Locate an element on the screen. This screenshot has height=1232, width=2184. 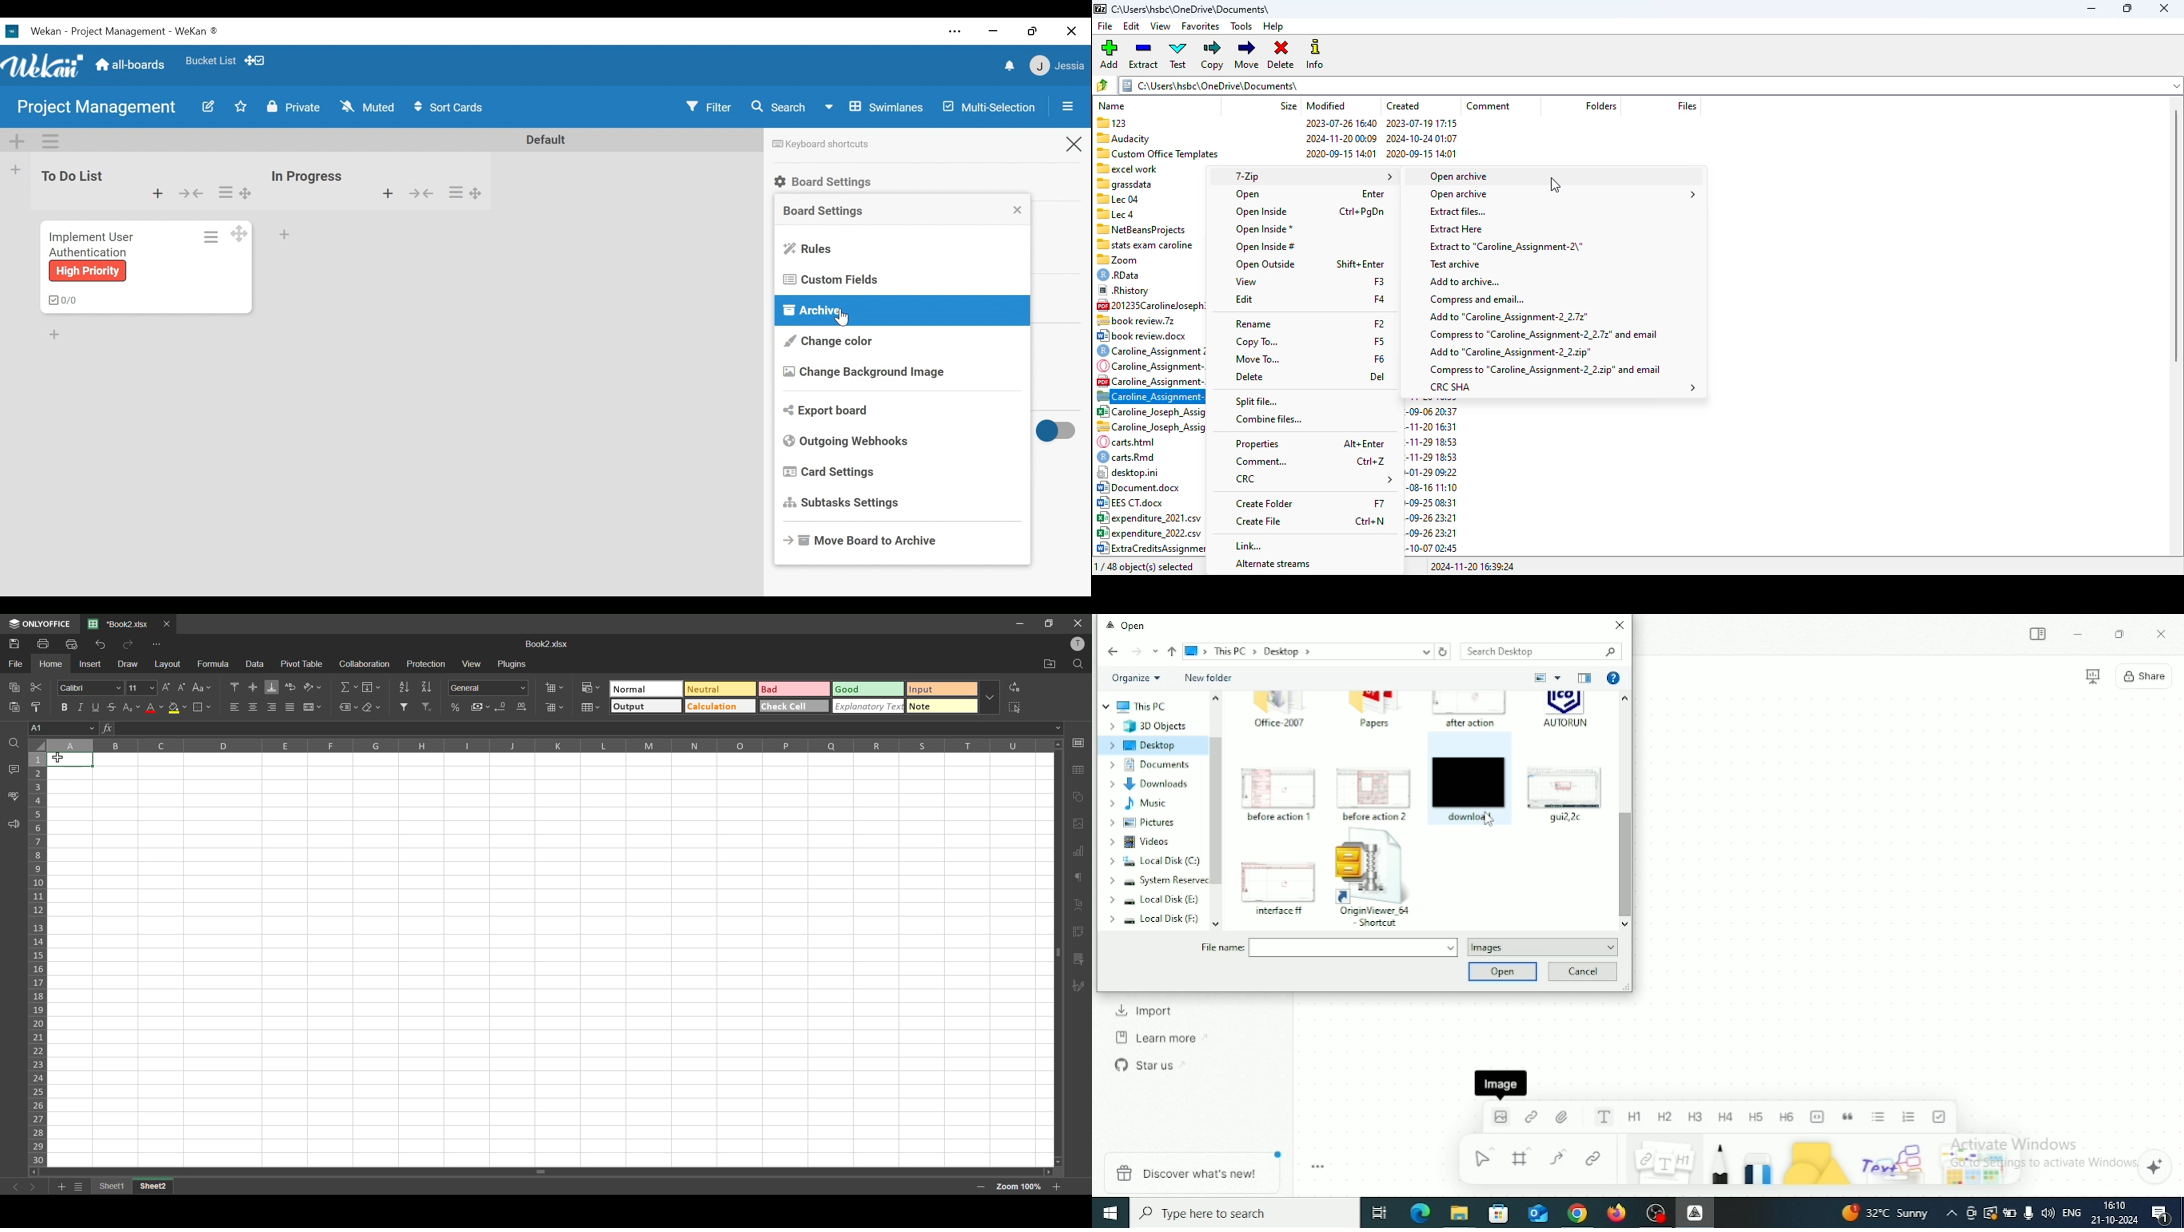
pivot table is located at coordinates (1077, 931).